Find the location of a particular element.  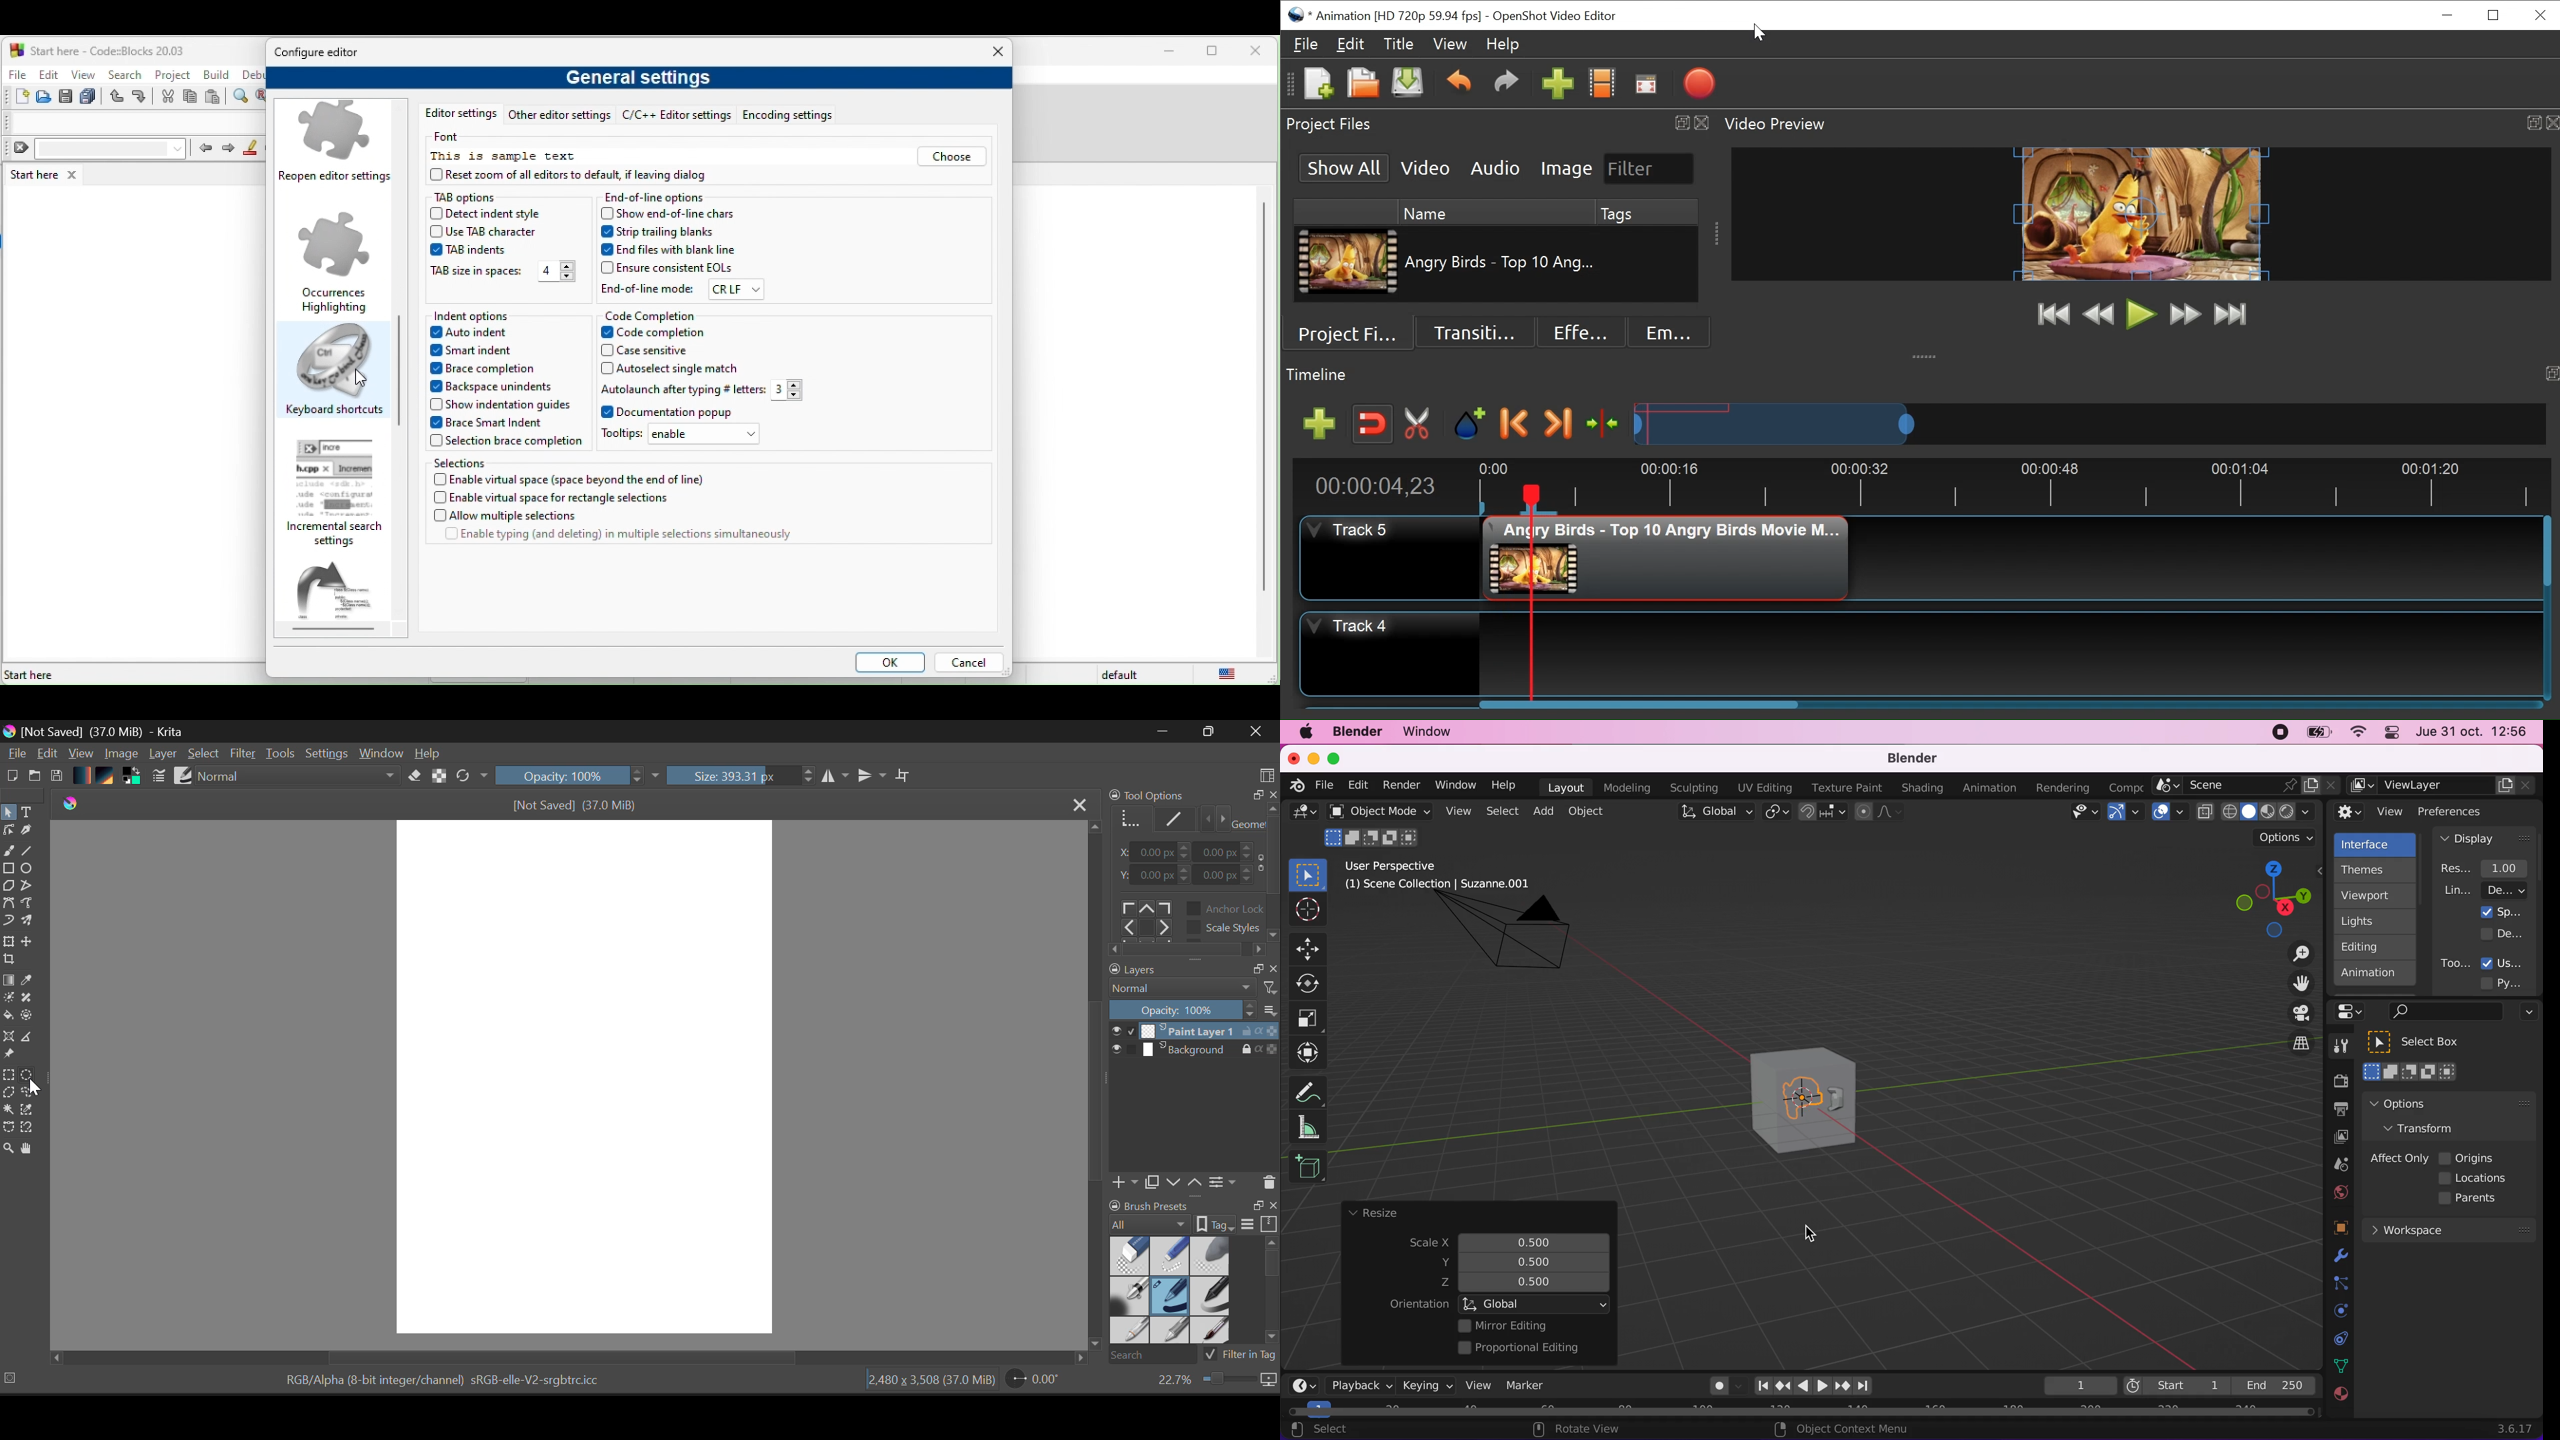

Center the timeline on the playhead is located at coordinates (1605, 425).